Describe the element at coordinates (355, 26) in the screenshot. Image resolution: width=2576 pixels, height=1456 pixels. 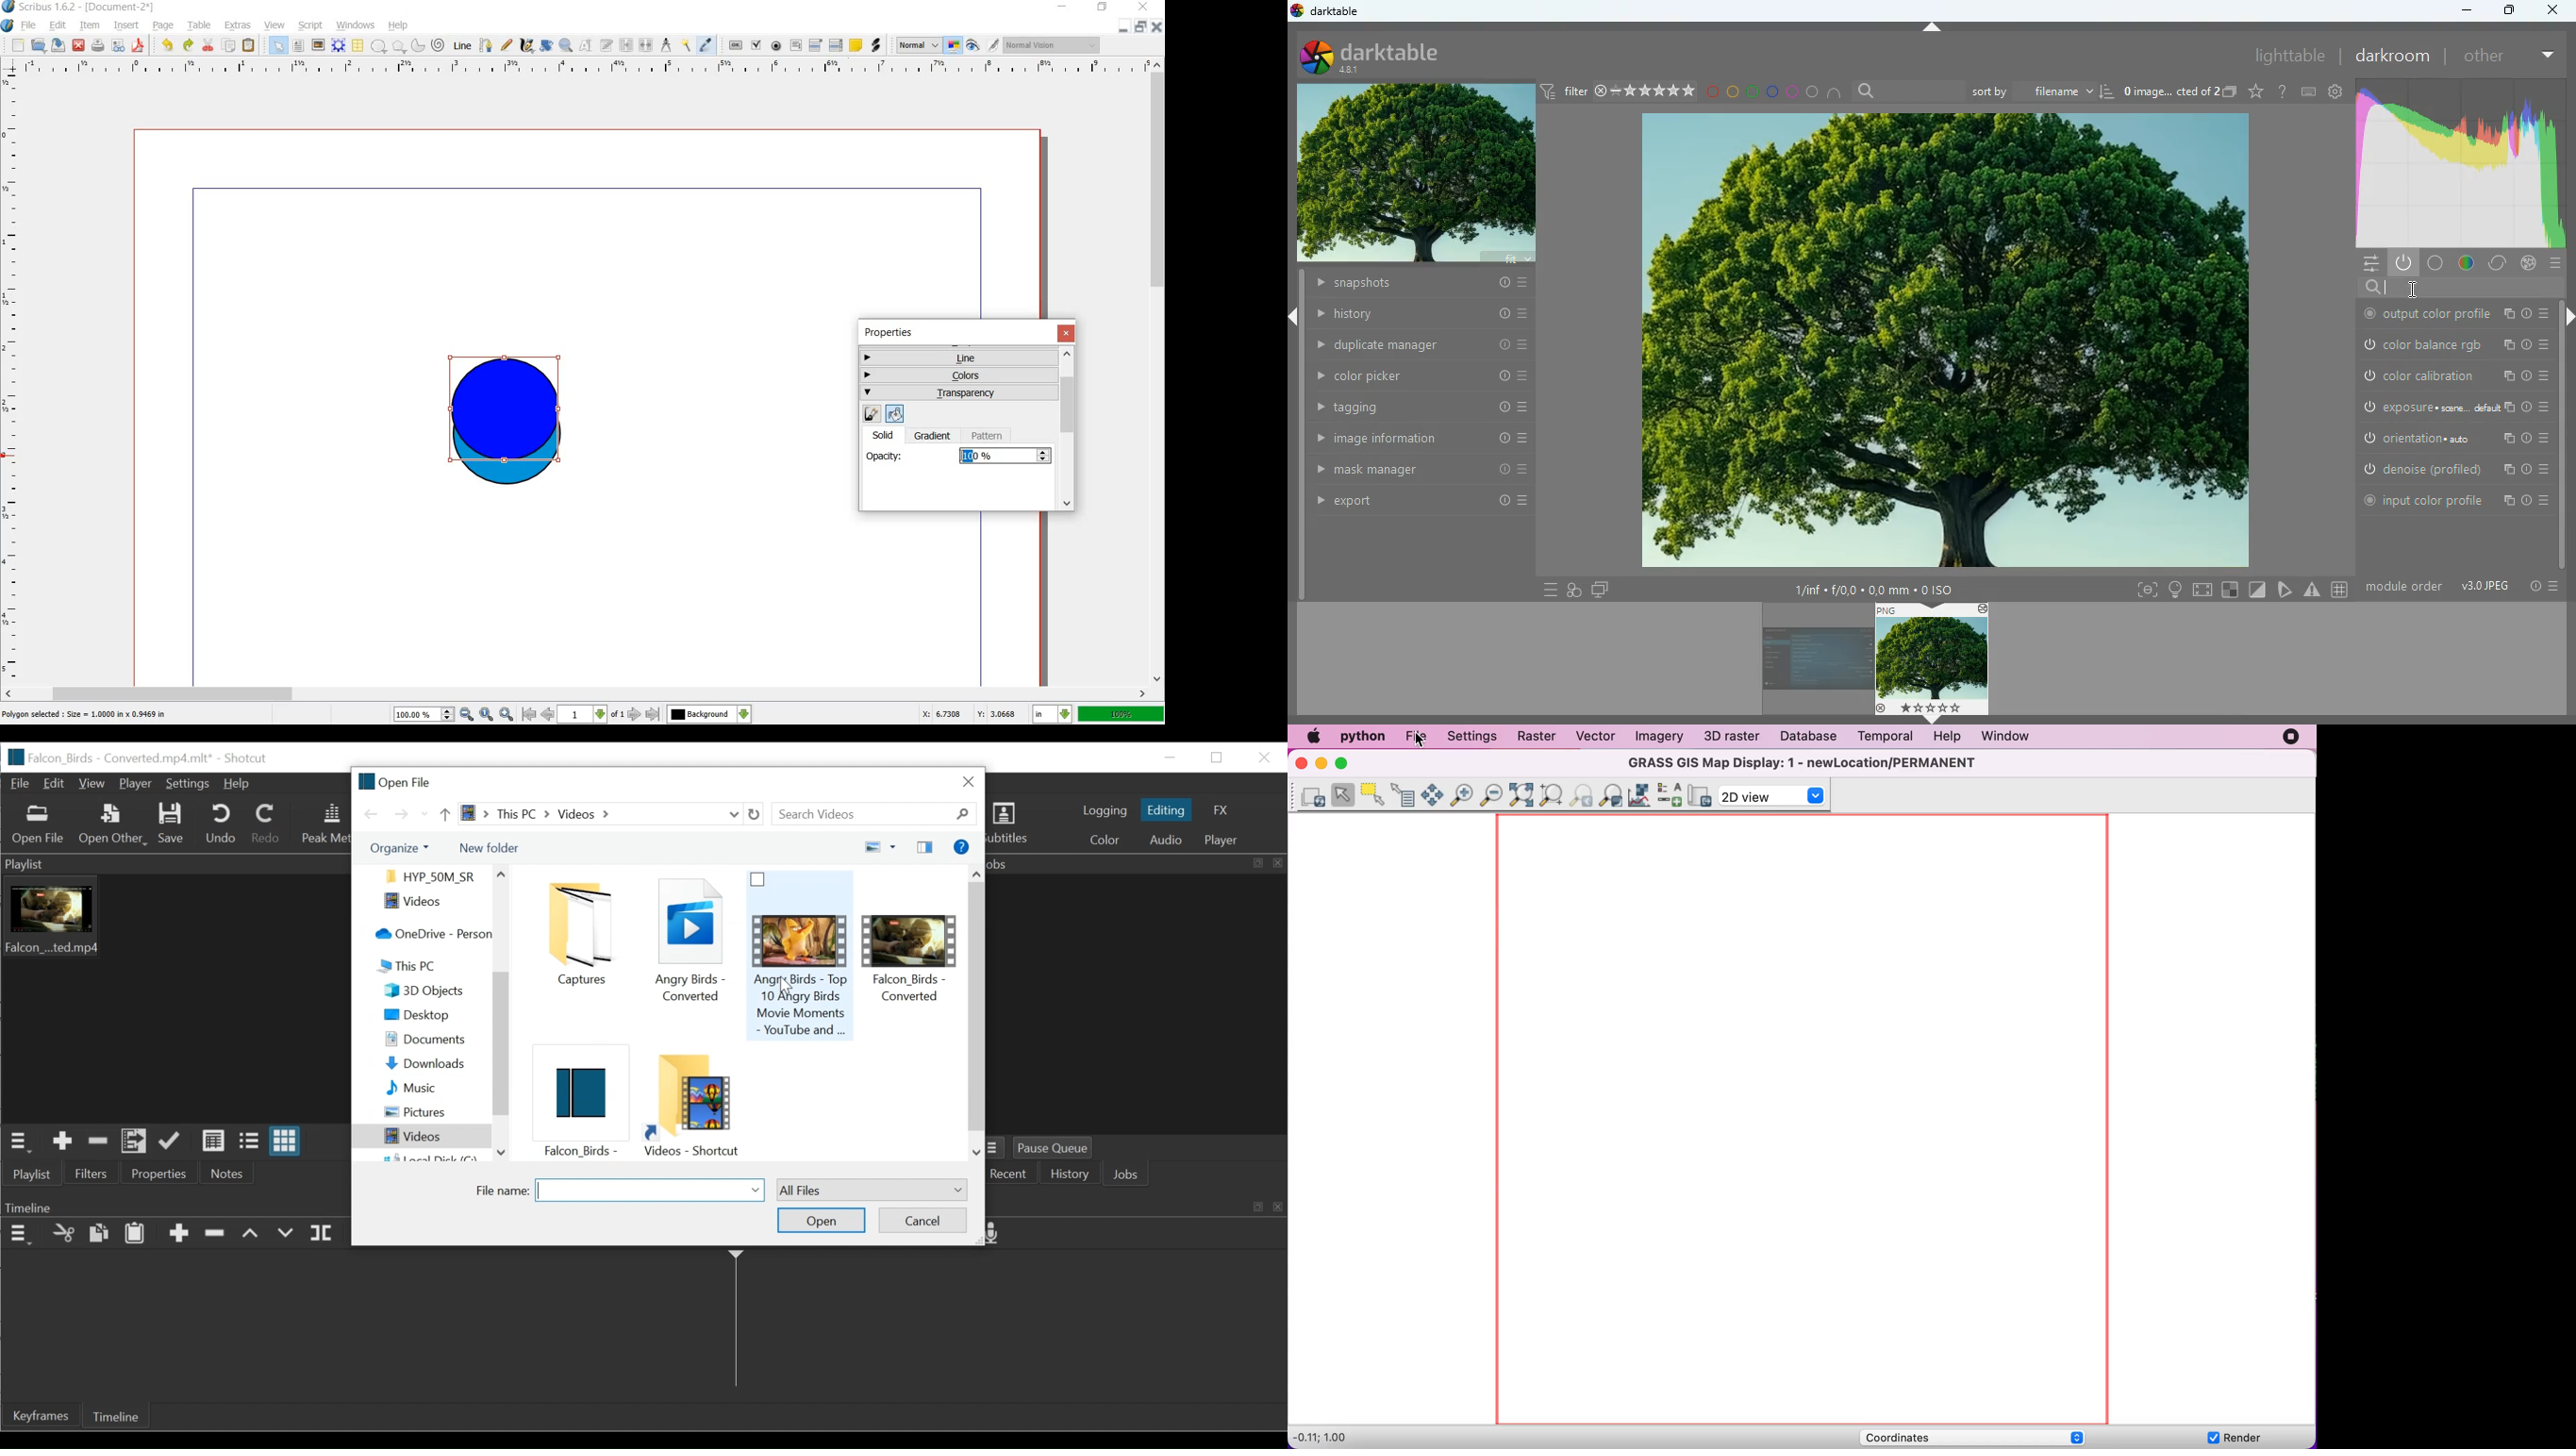
I see `windows` at that location.